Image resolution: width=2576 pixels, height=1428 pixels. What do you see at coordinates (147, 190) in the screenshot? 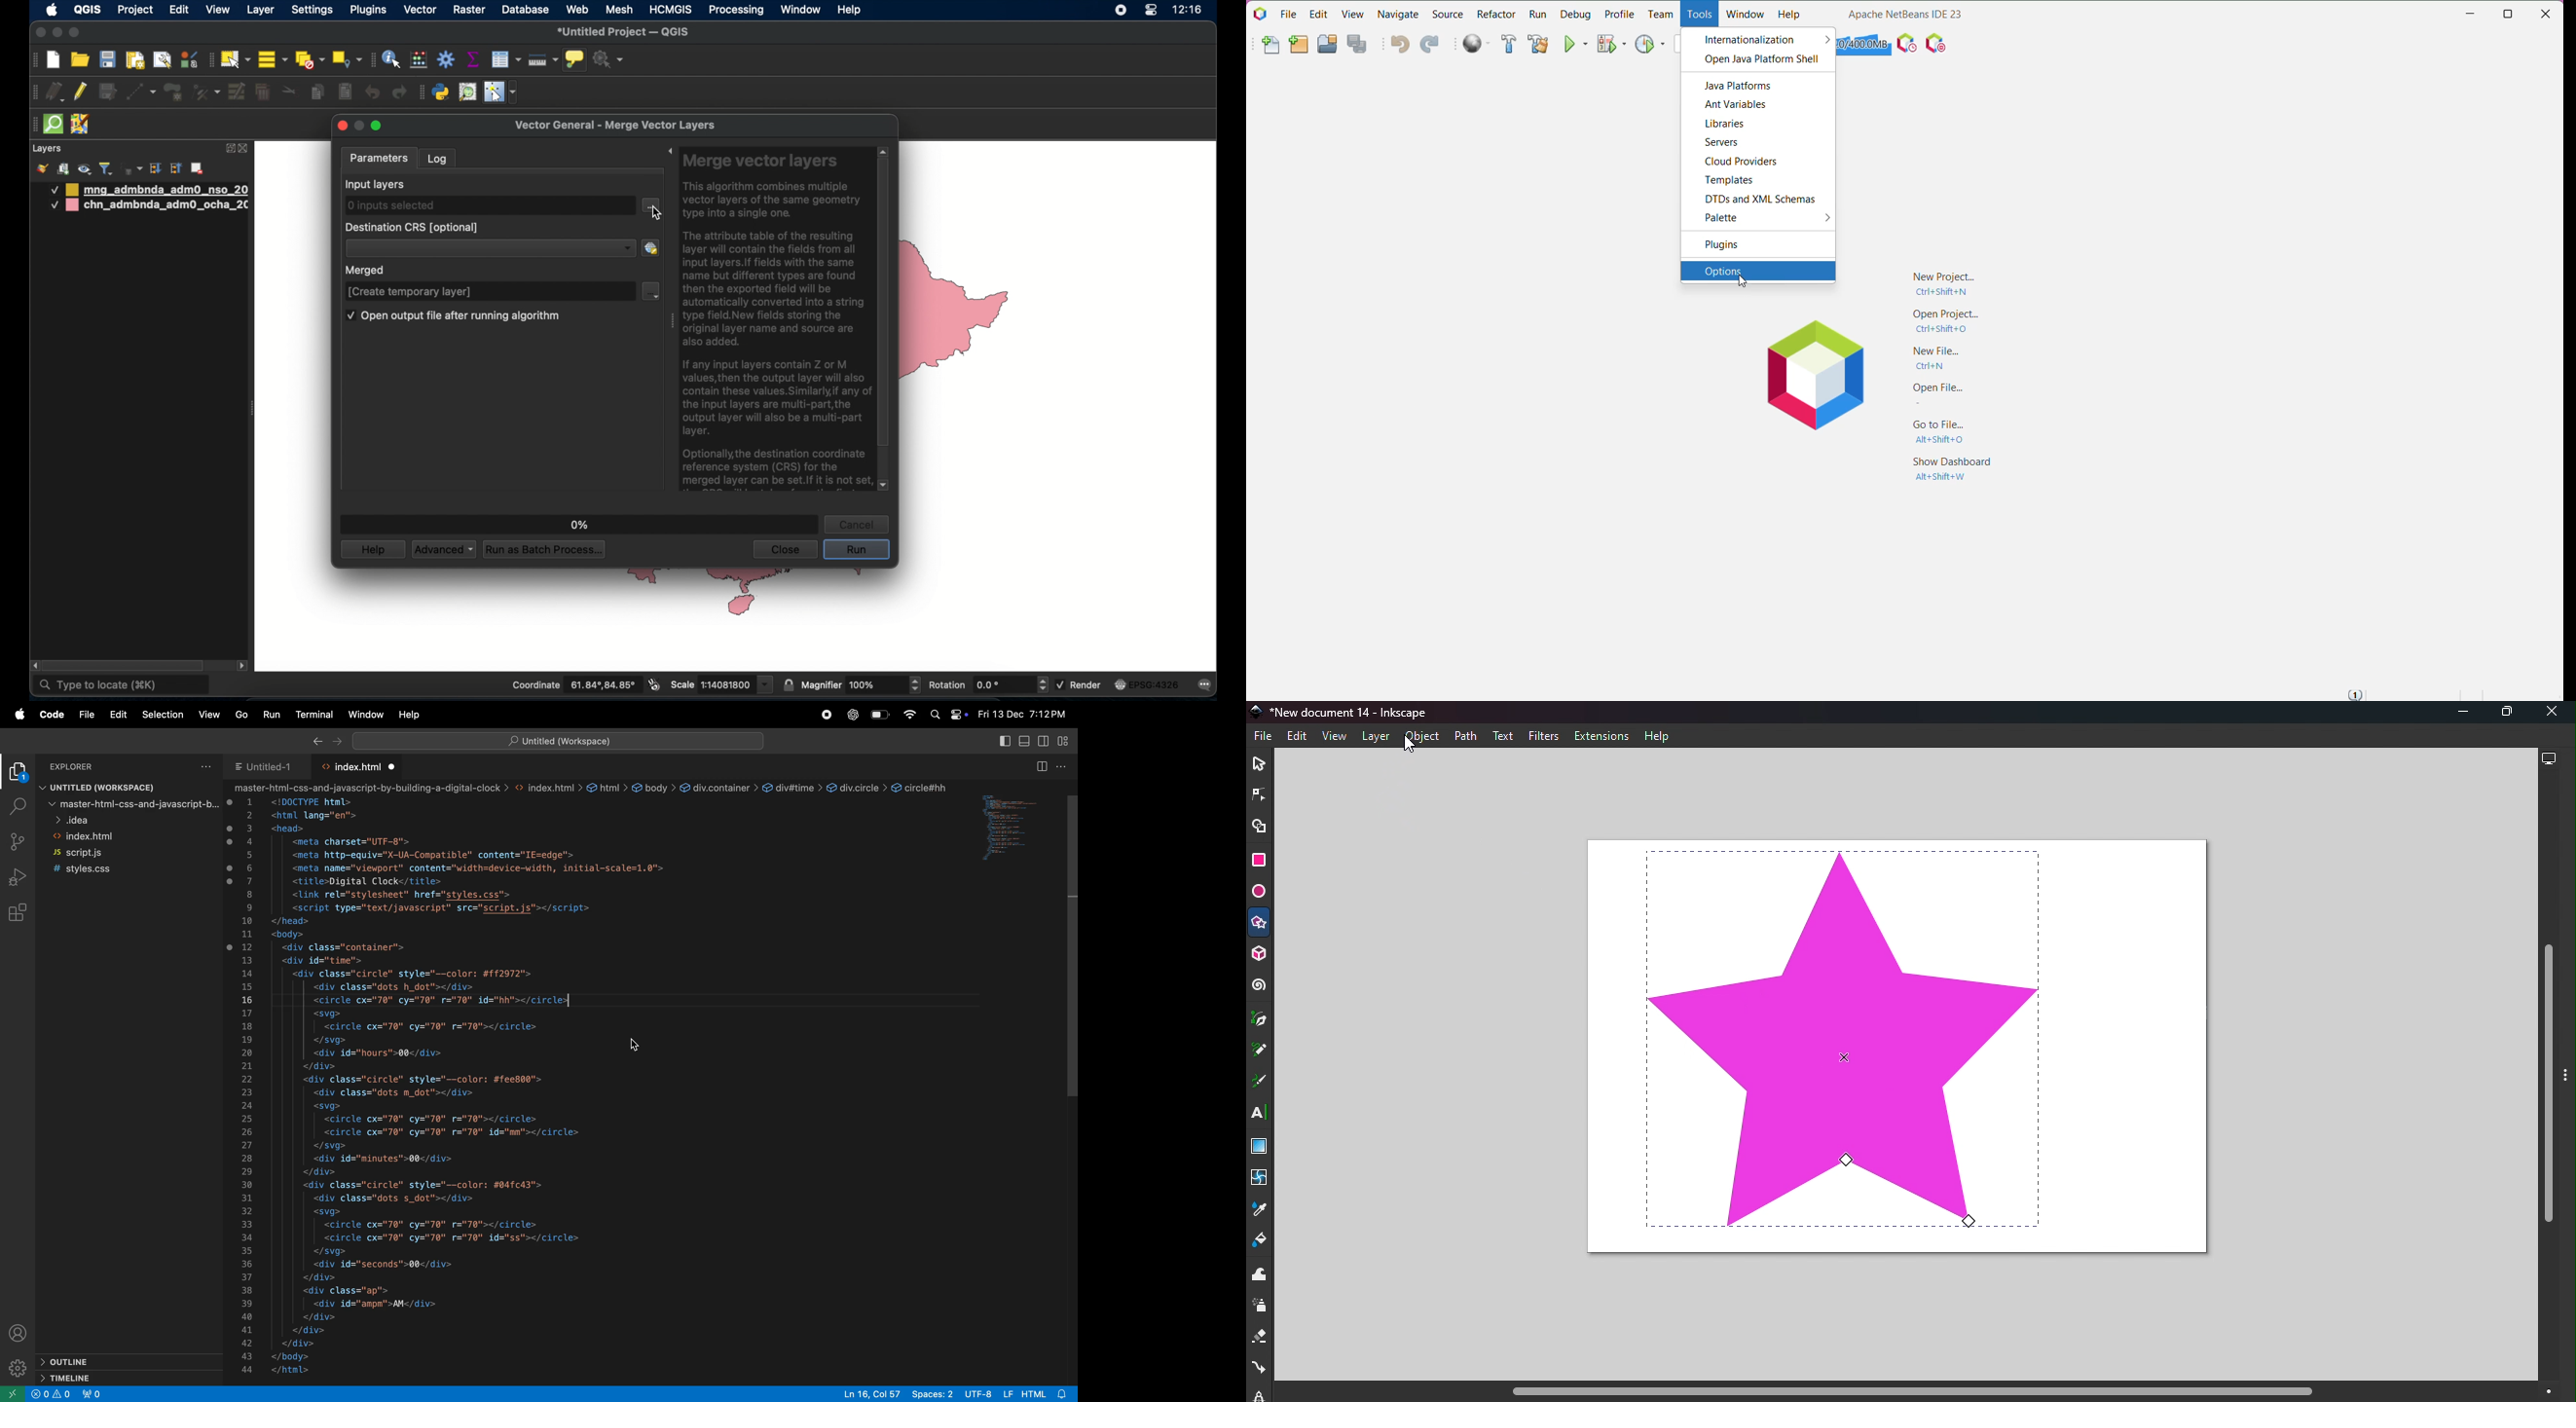
I see `mongolia administrative boundary layer 1` at bounding box center [147, 190].